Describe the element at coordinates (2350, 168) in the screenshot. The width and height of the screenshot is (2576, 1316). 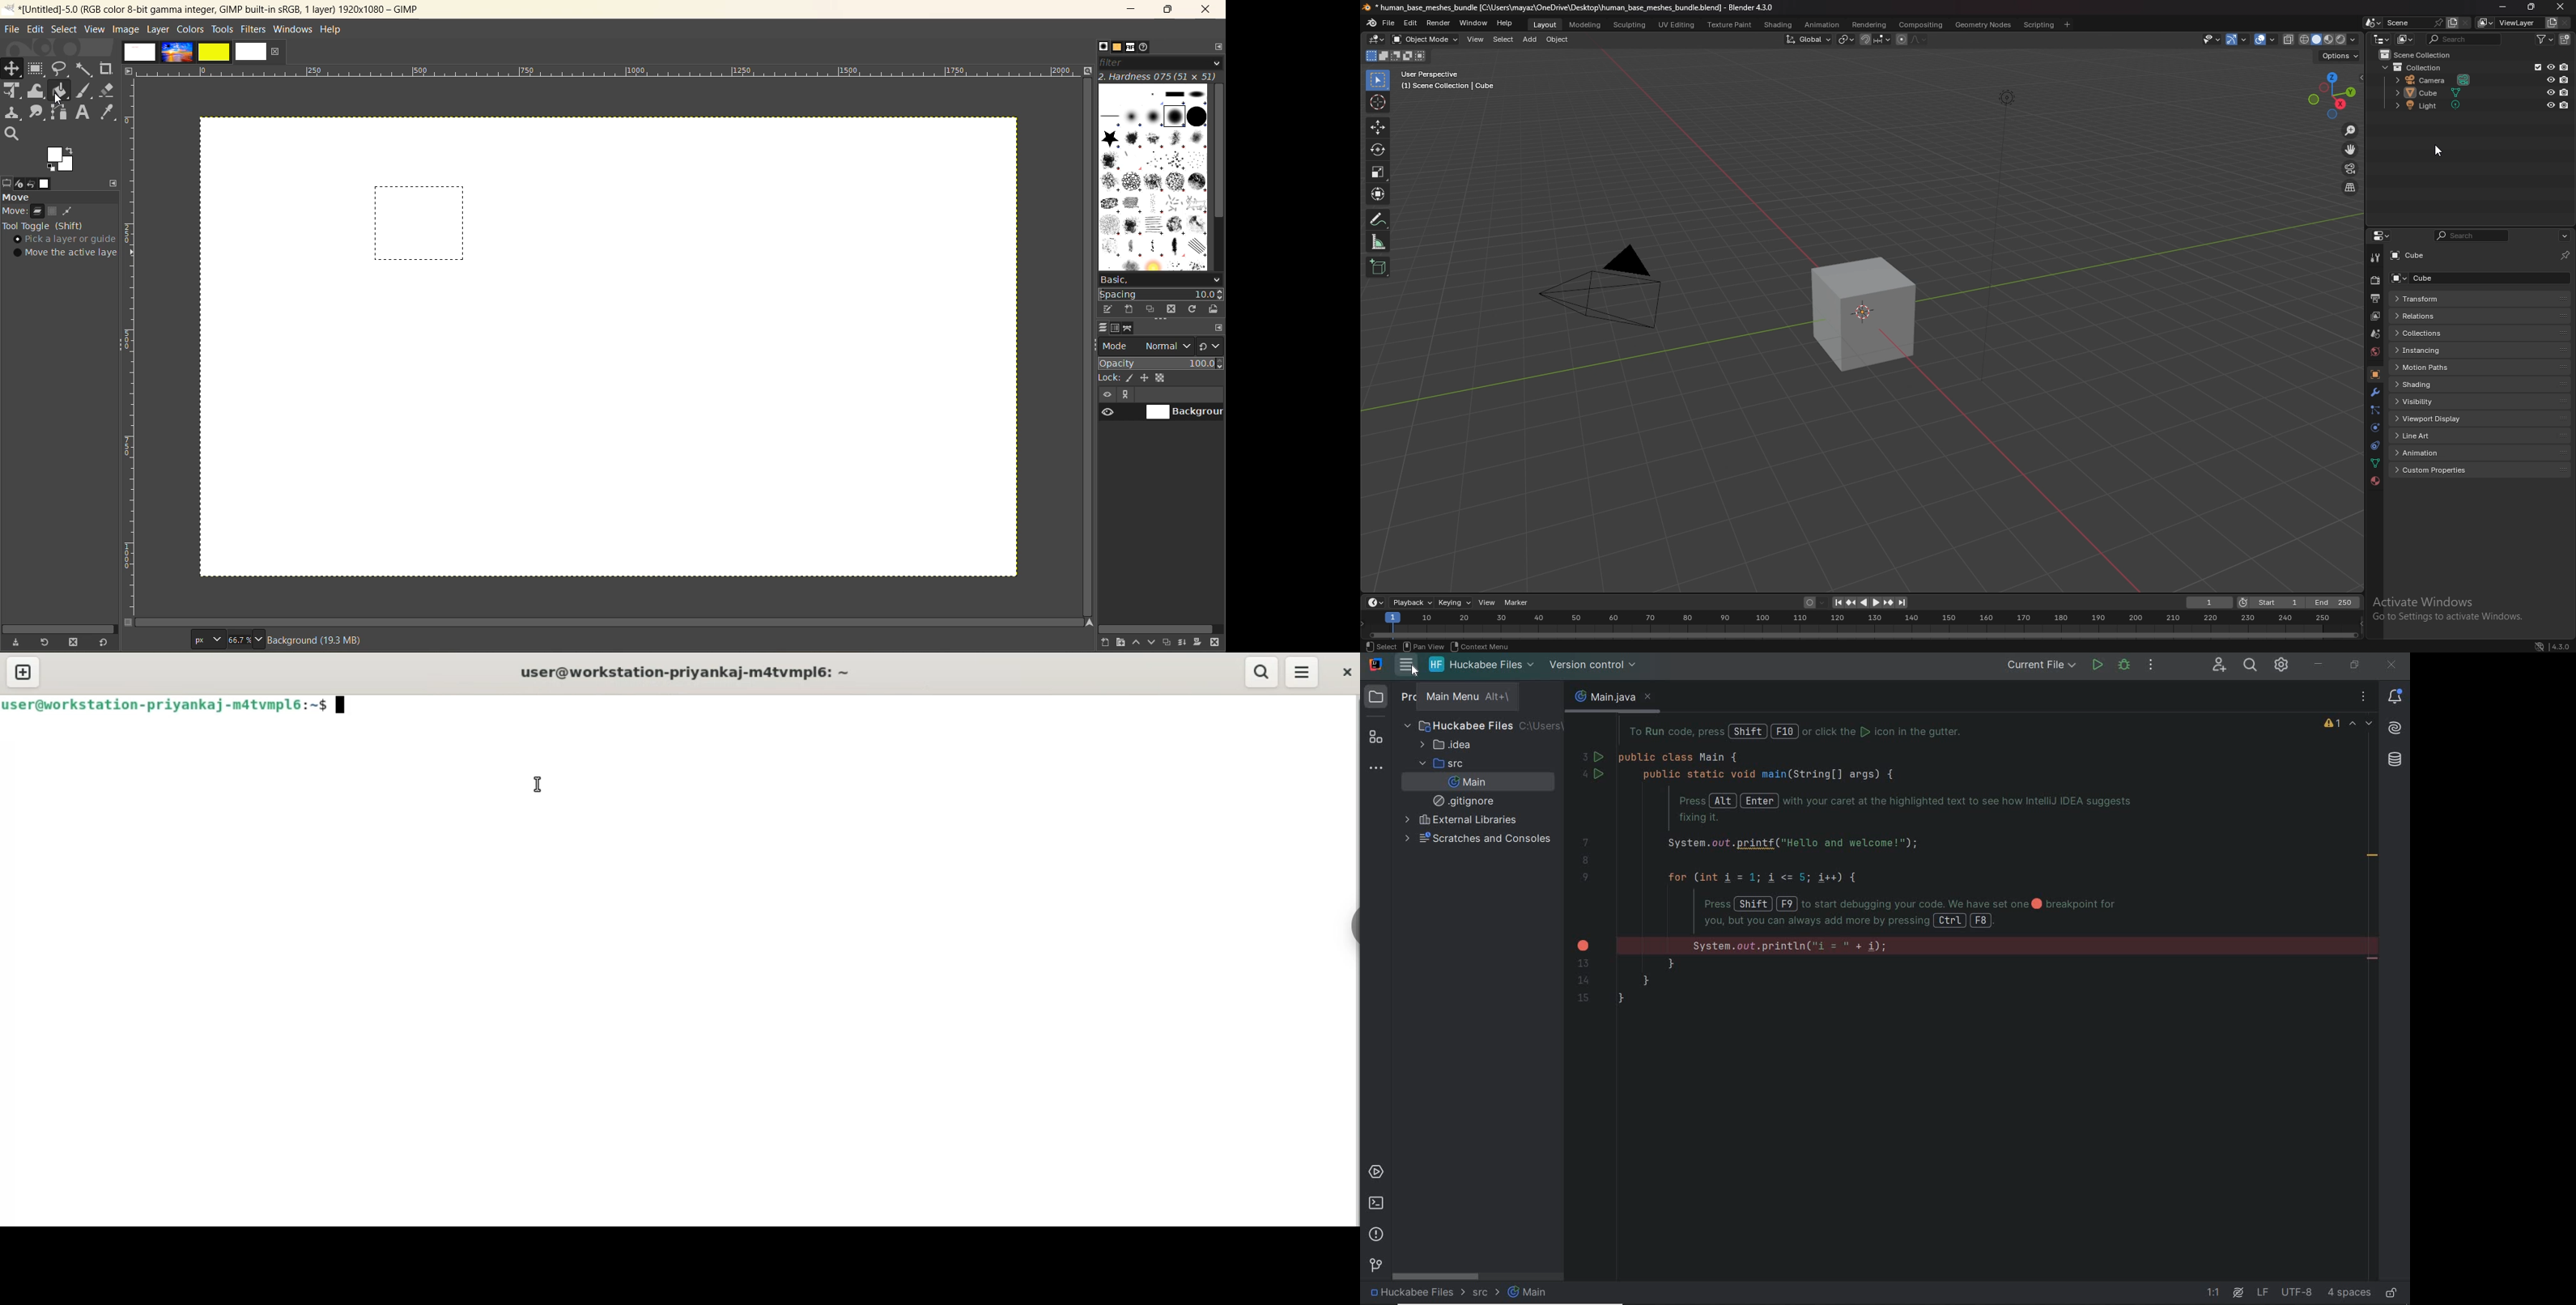
I see `camera view` at that location.